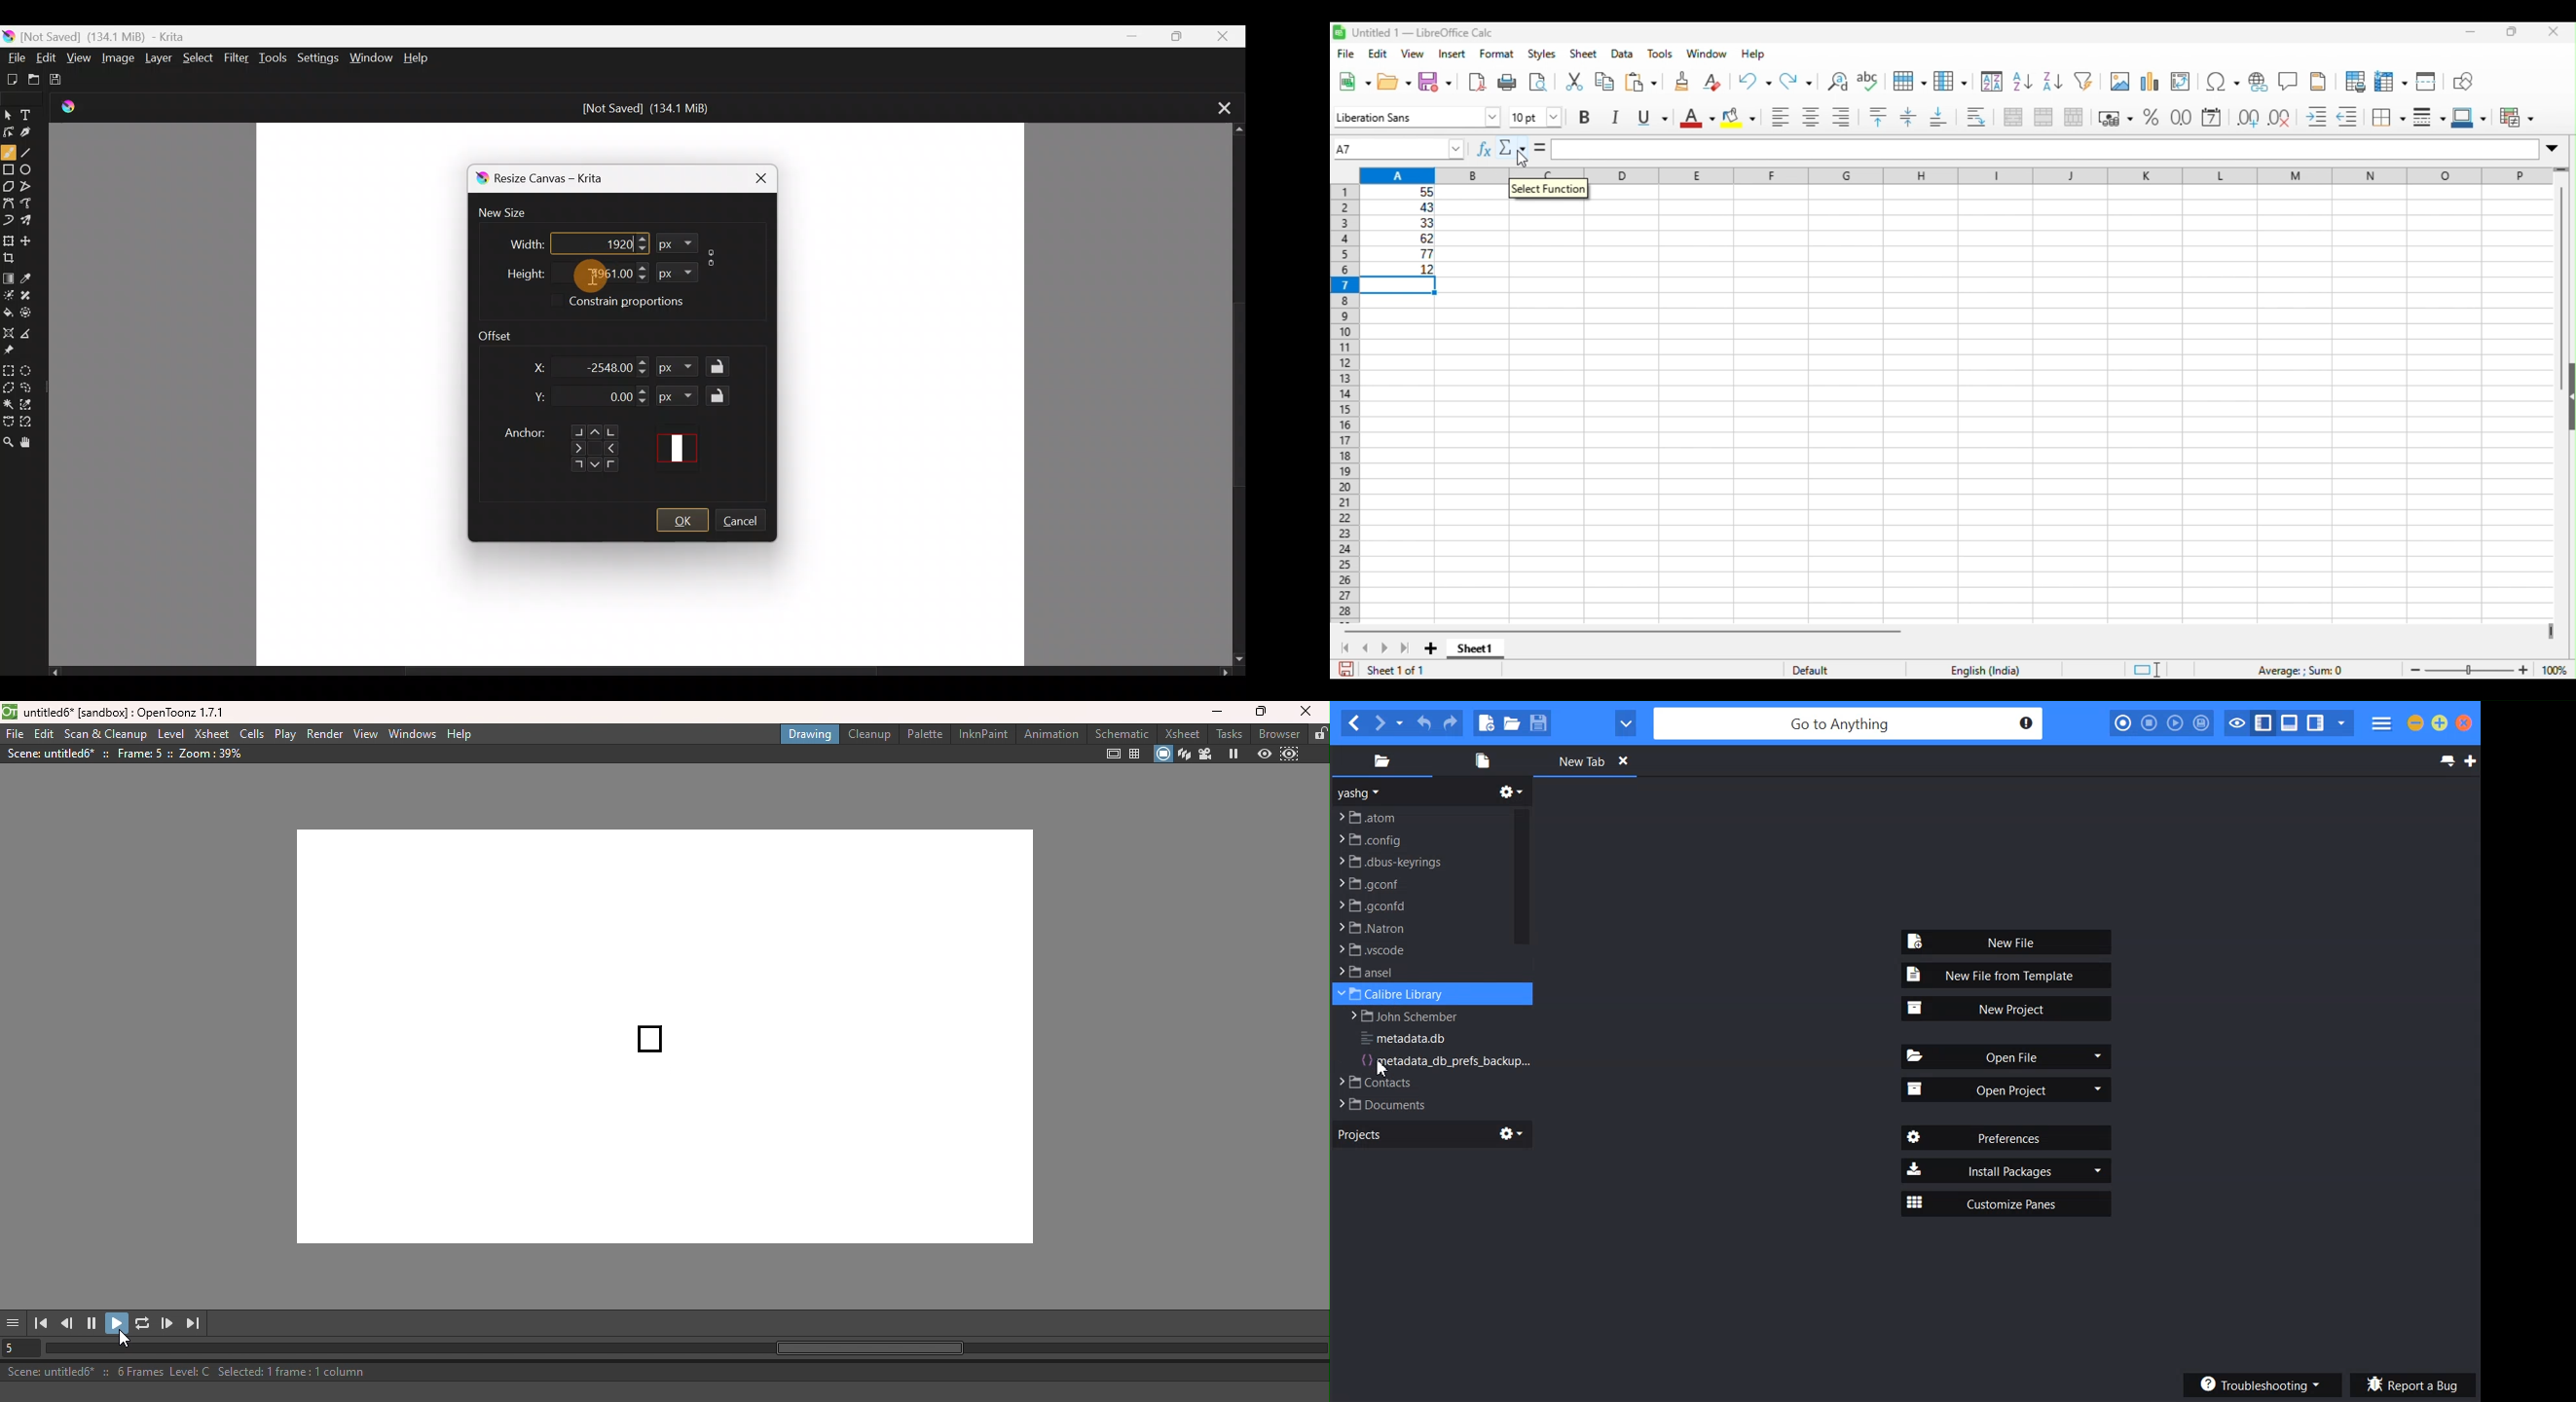 The image size is (2576, 1428). What do you see at coordinates (1452, 54) in the screenshot?
I see `insert` at bounding box center [1452, 54].